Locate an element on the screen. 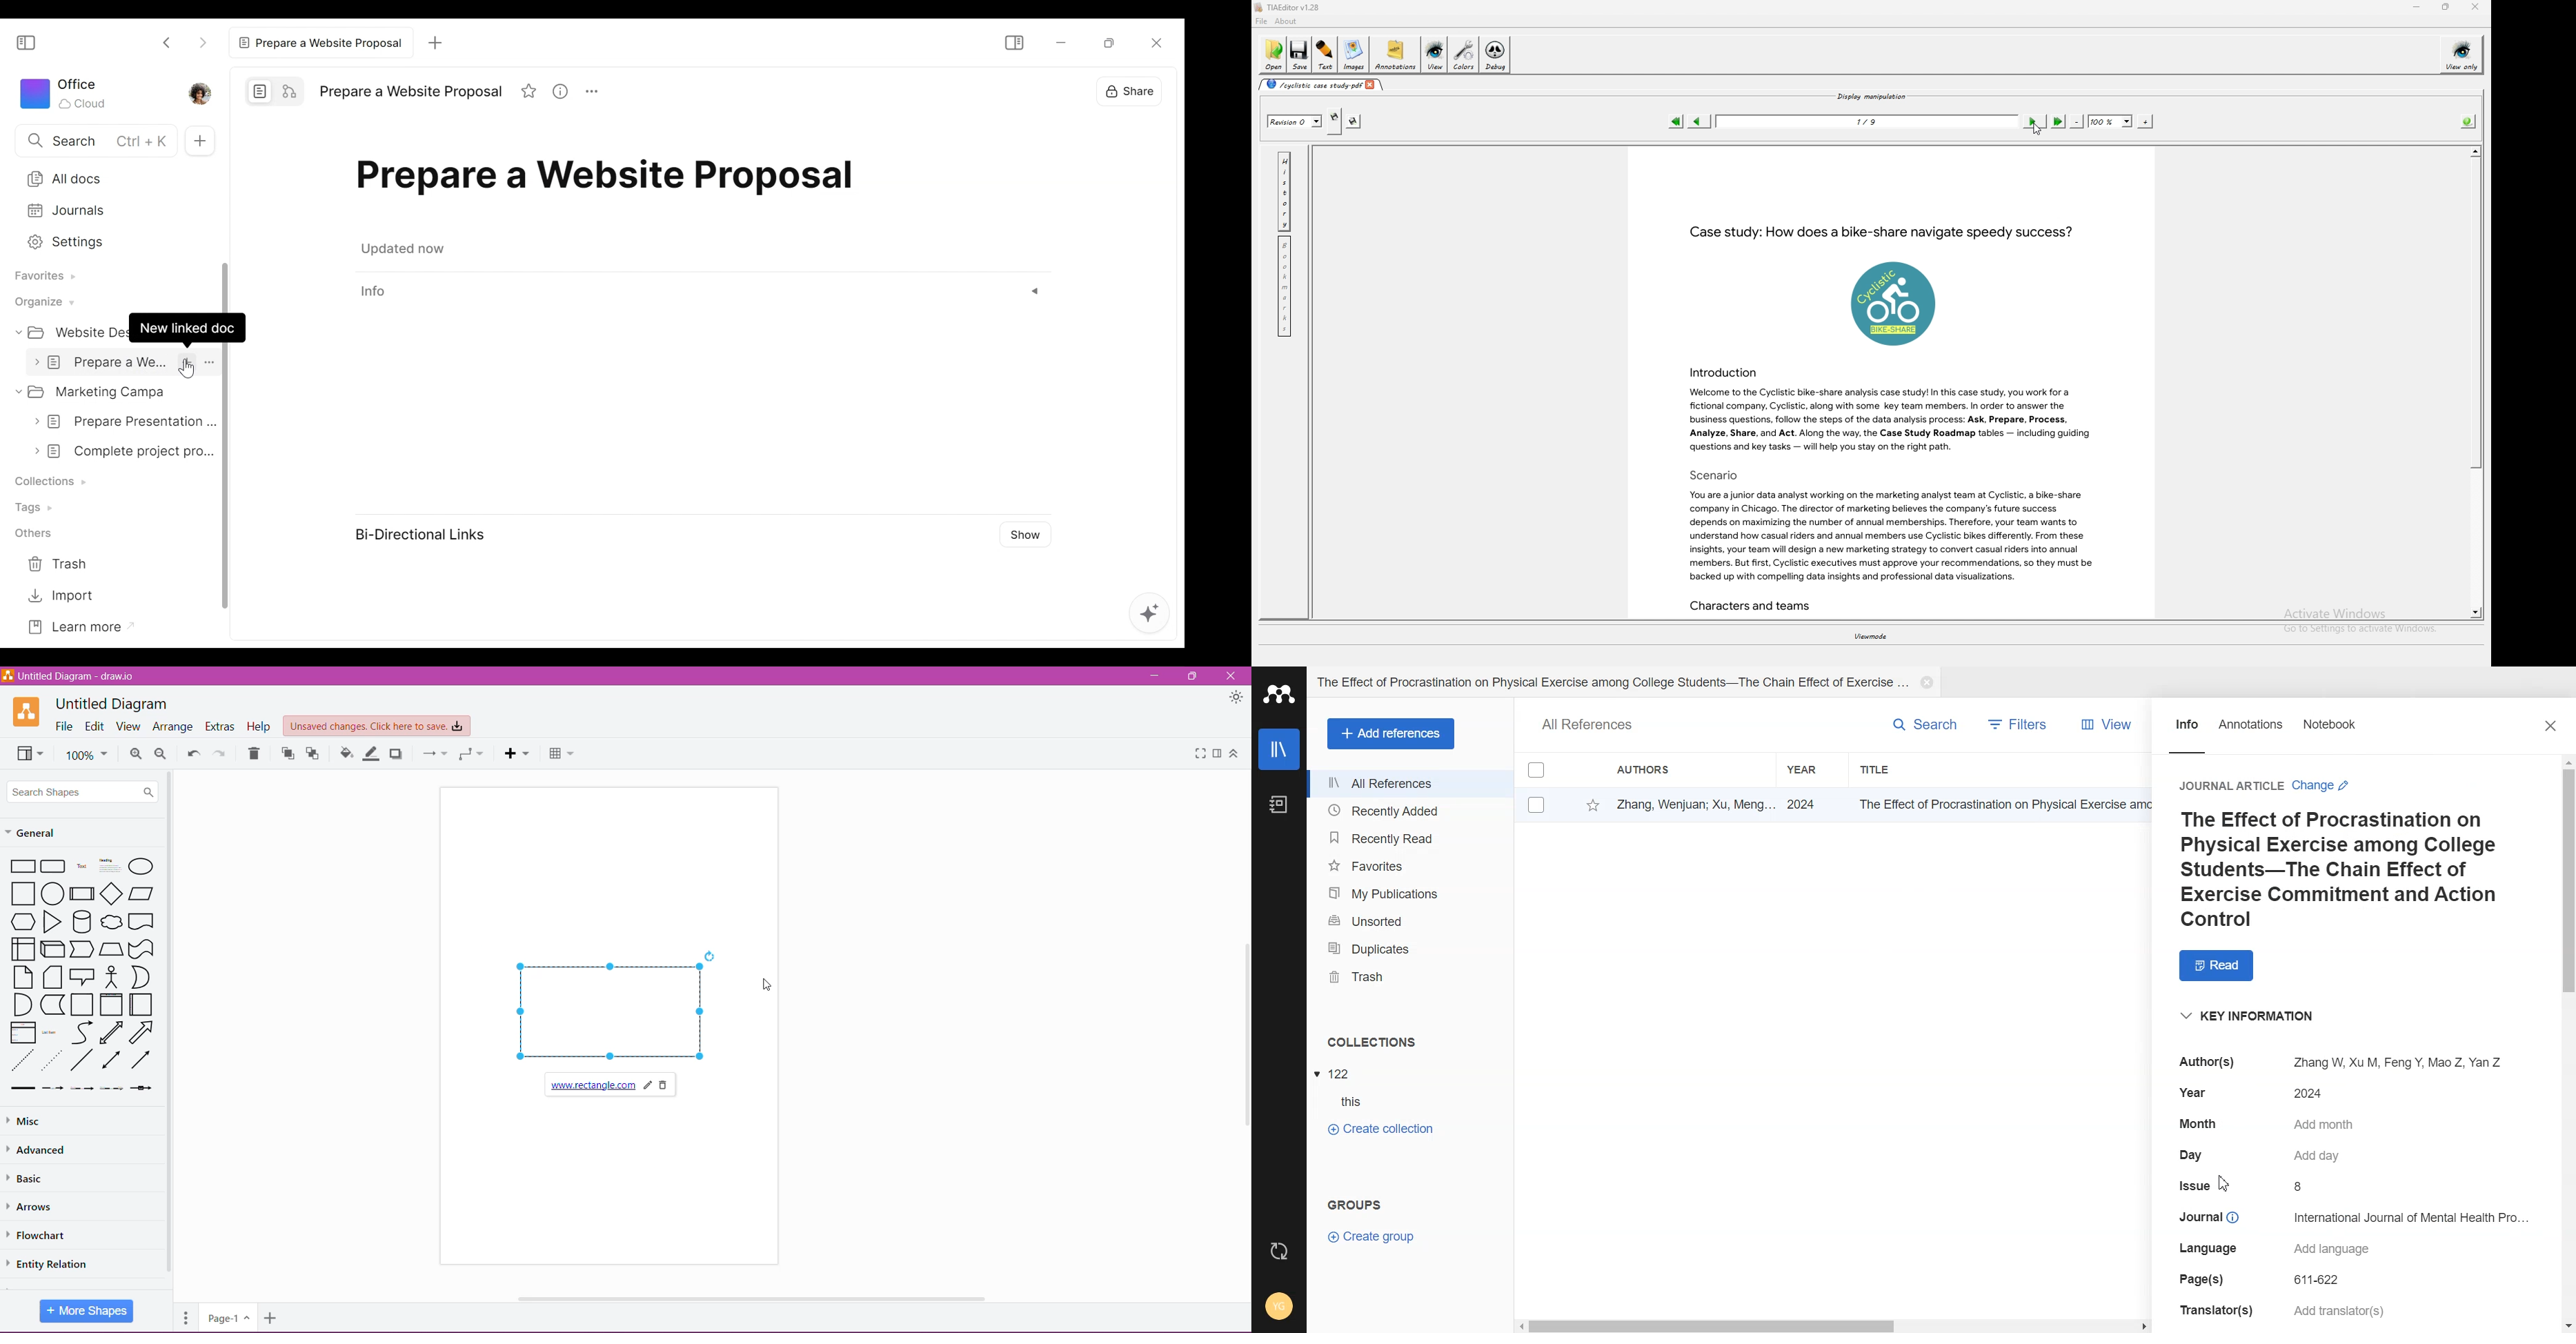 The image size is (2576, 1344). Expand/Collapse is located at coordinates (1234, 754).